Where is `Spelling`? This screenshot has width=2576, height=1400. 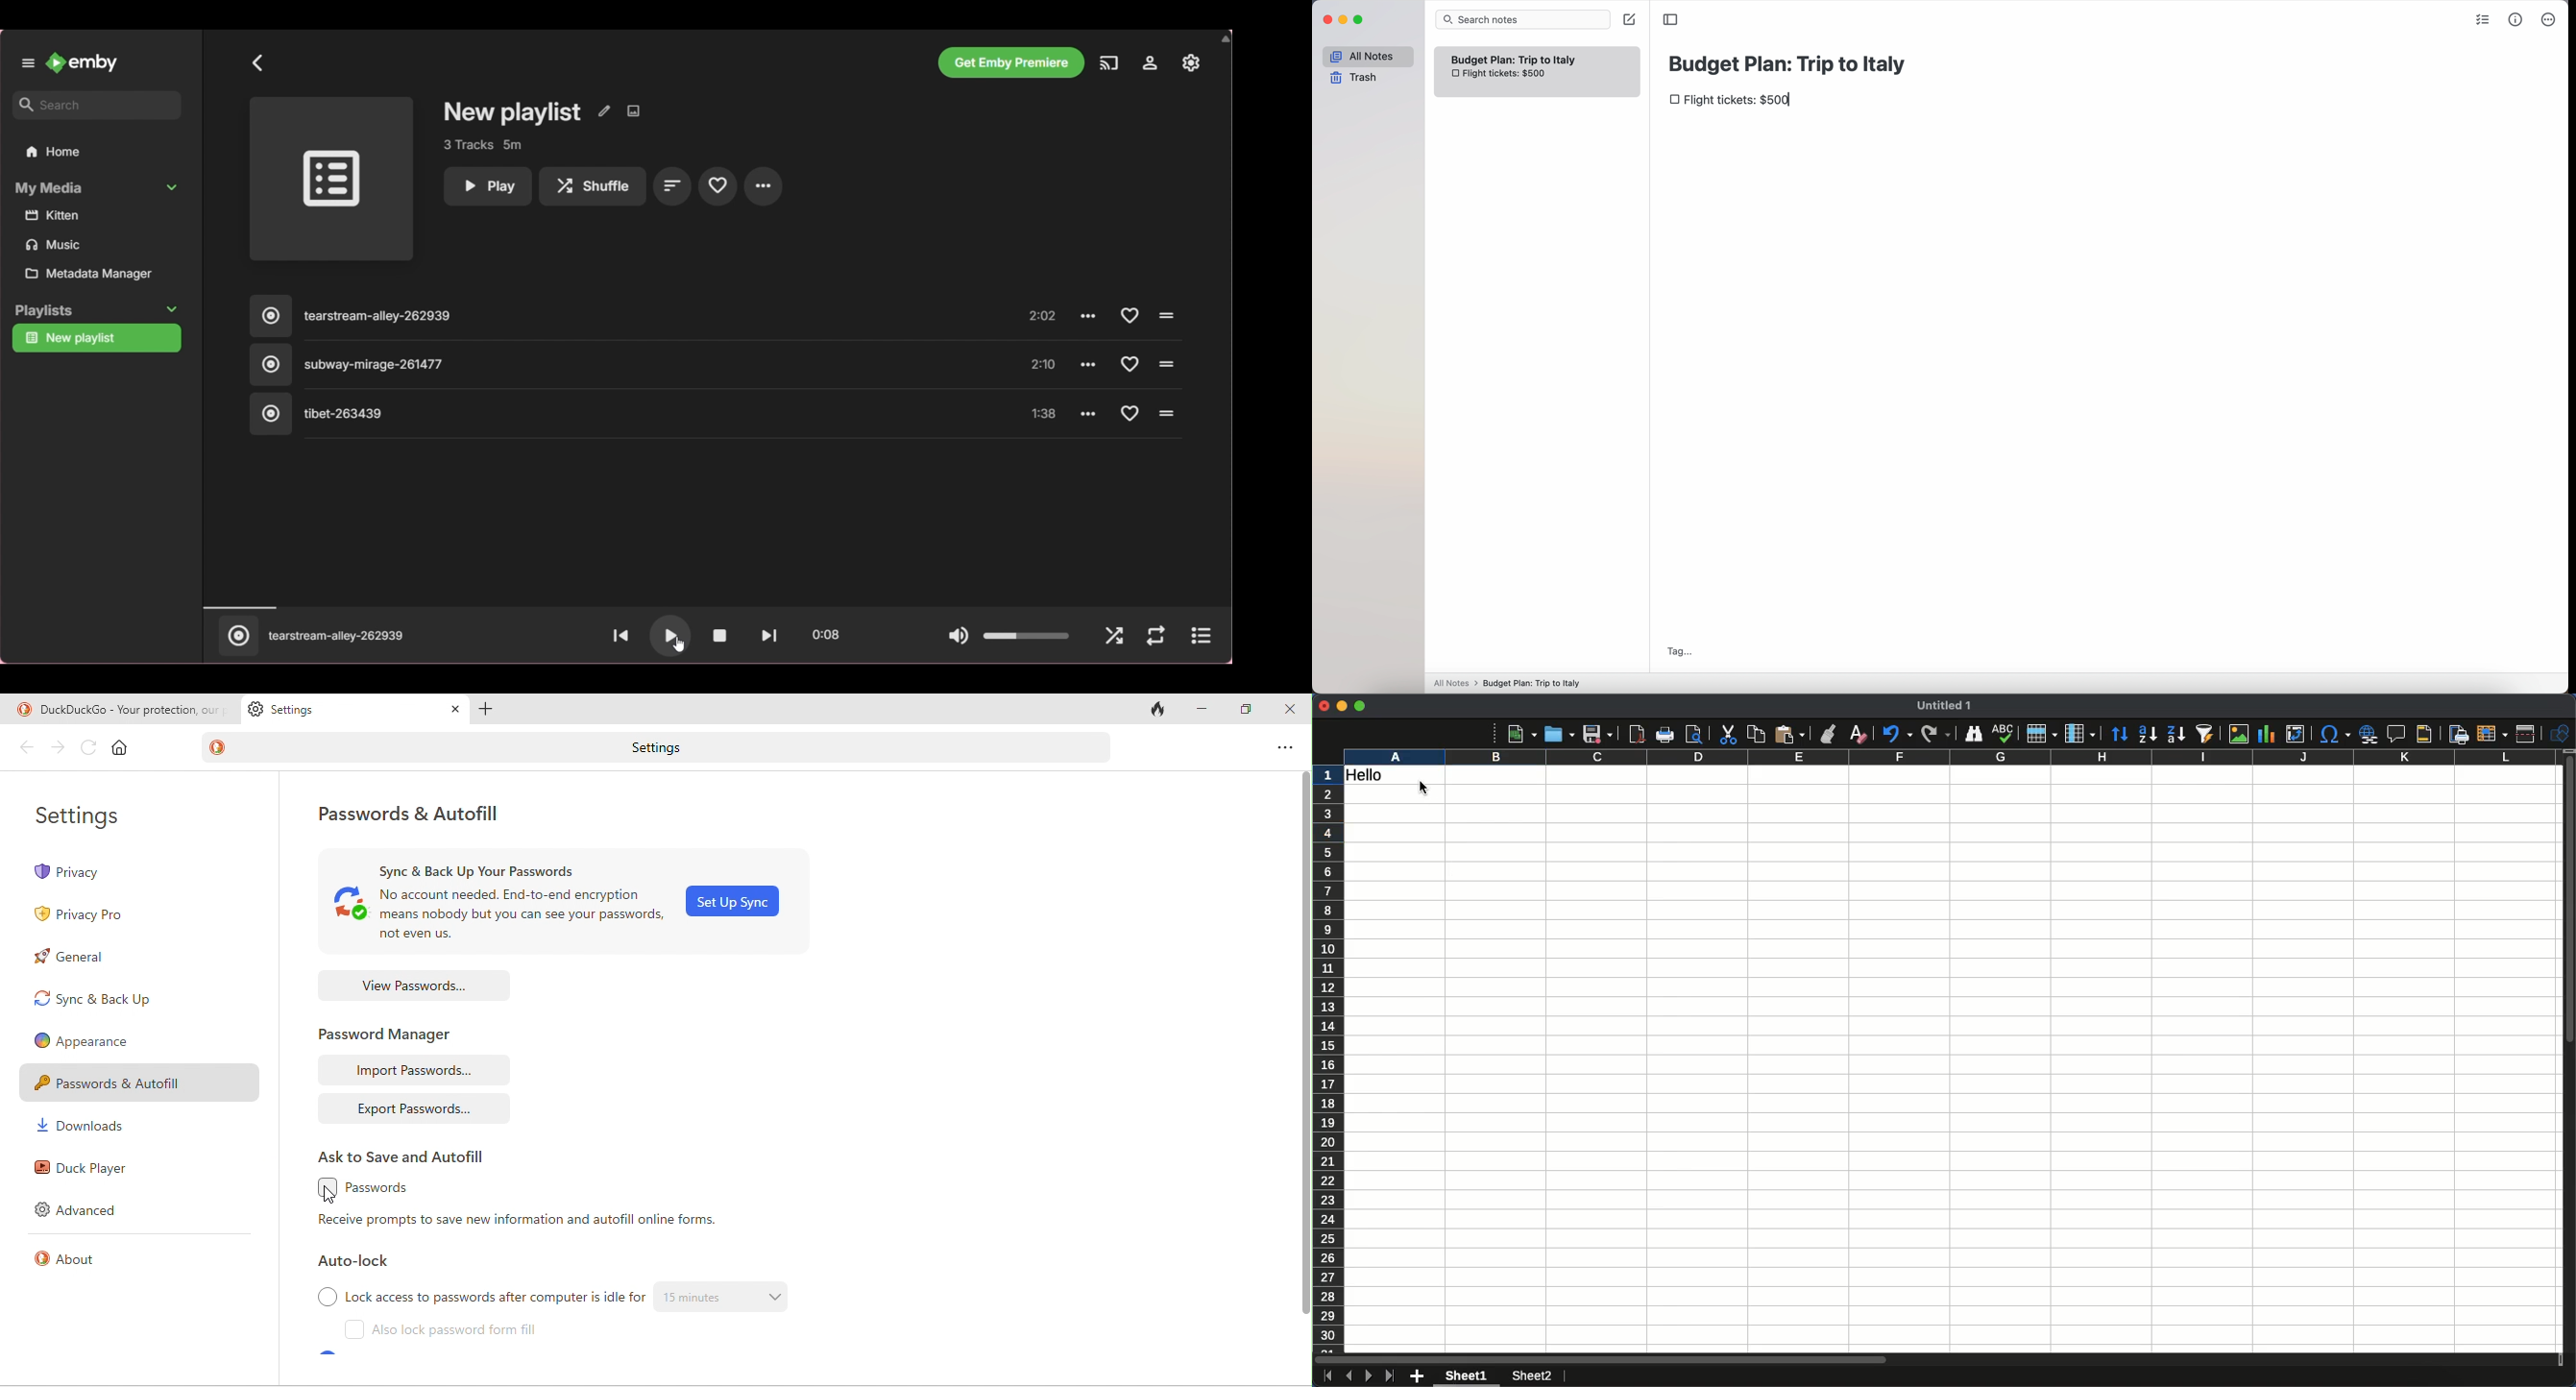
Spelling is located at coordinates (2003, 734).